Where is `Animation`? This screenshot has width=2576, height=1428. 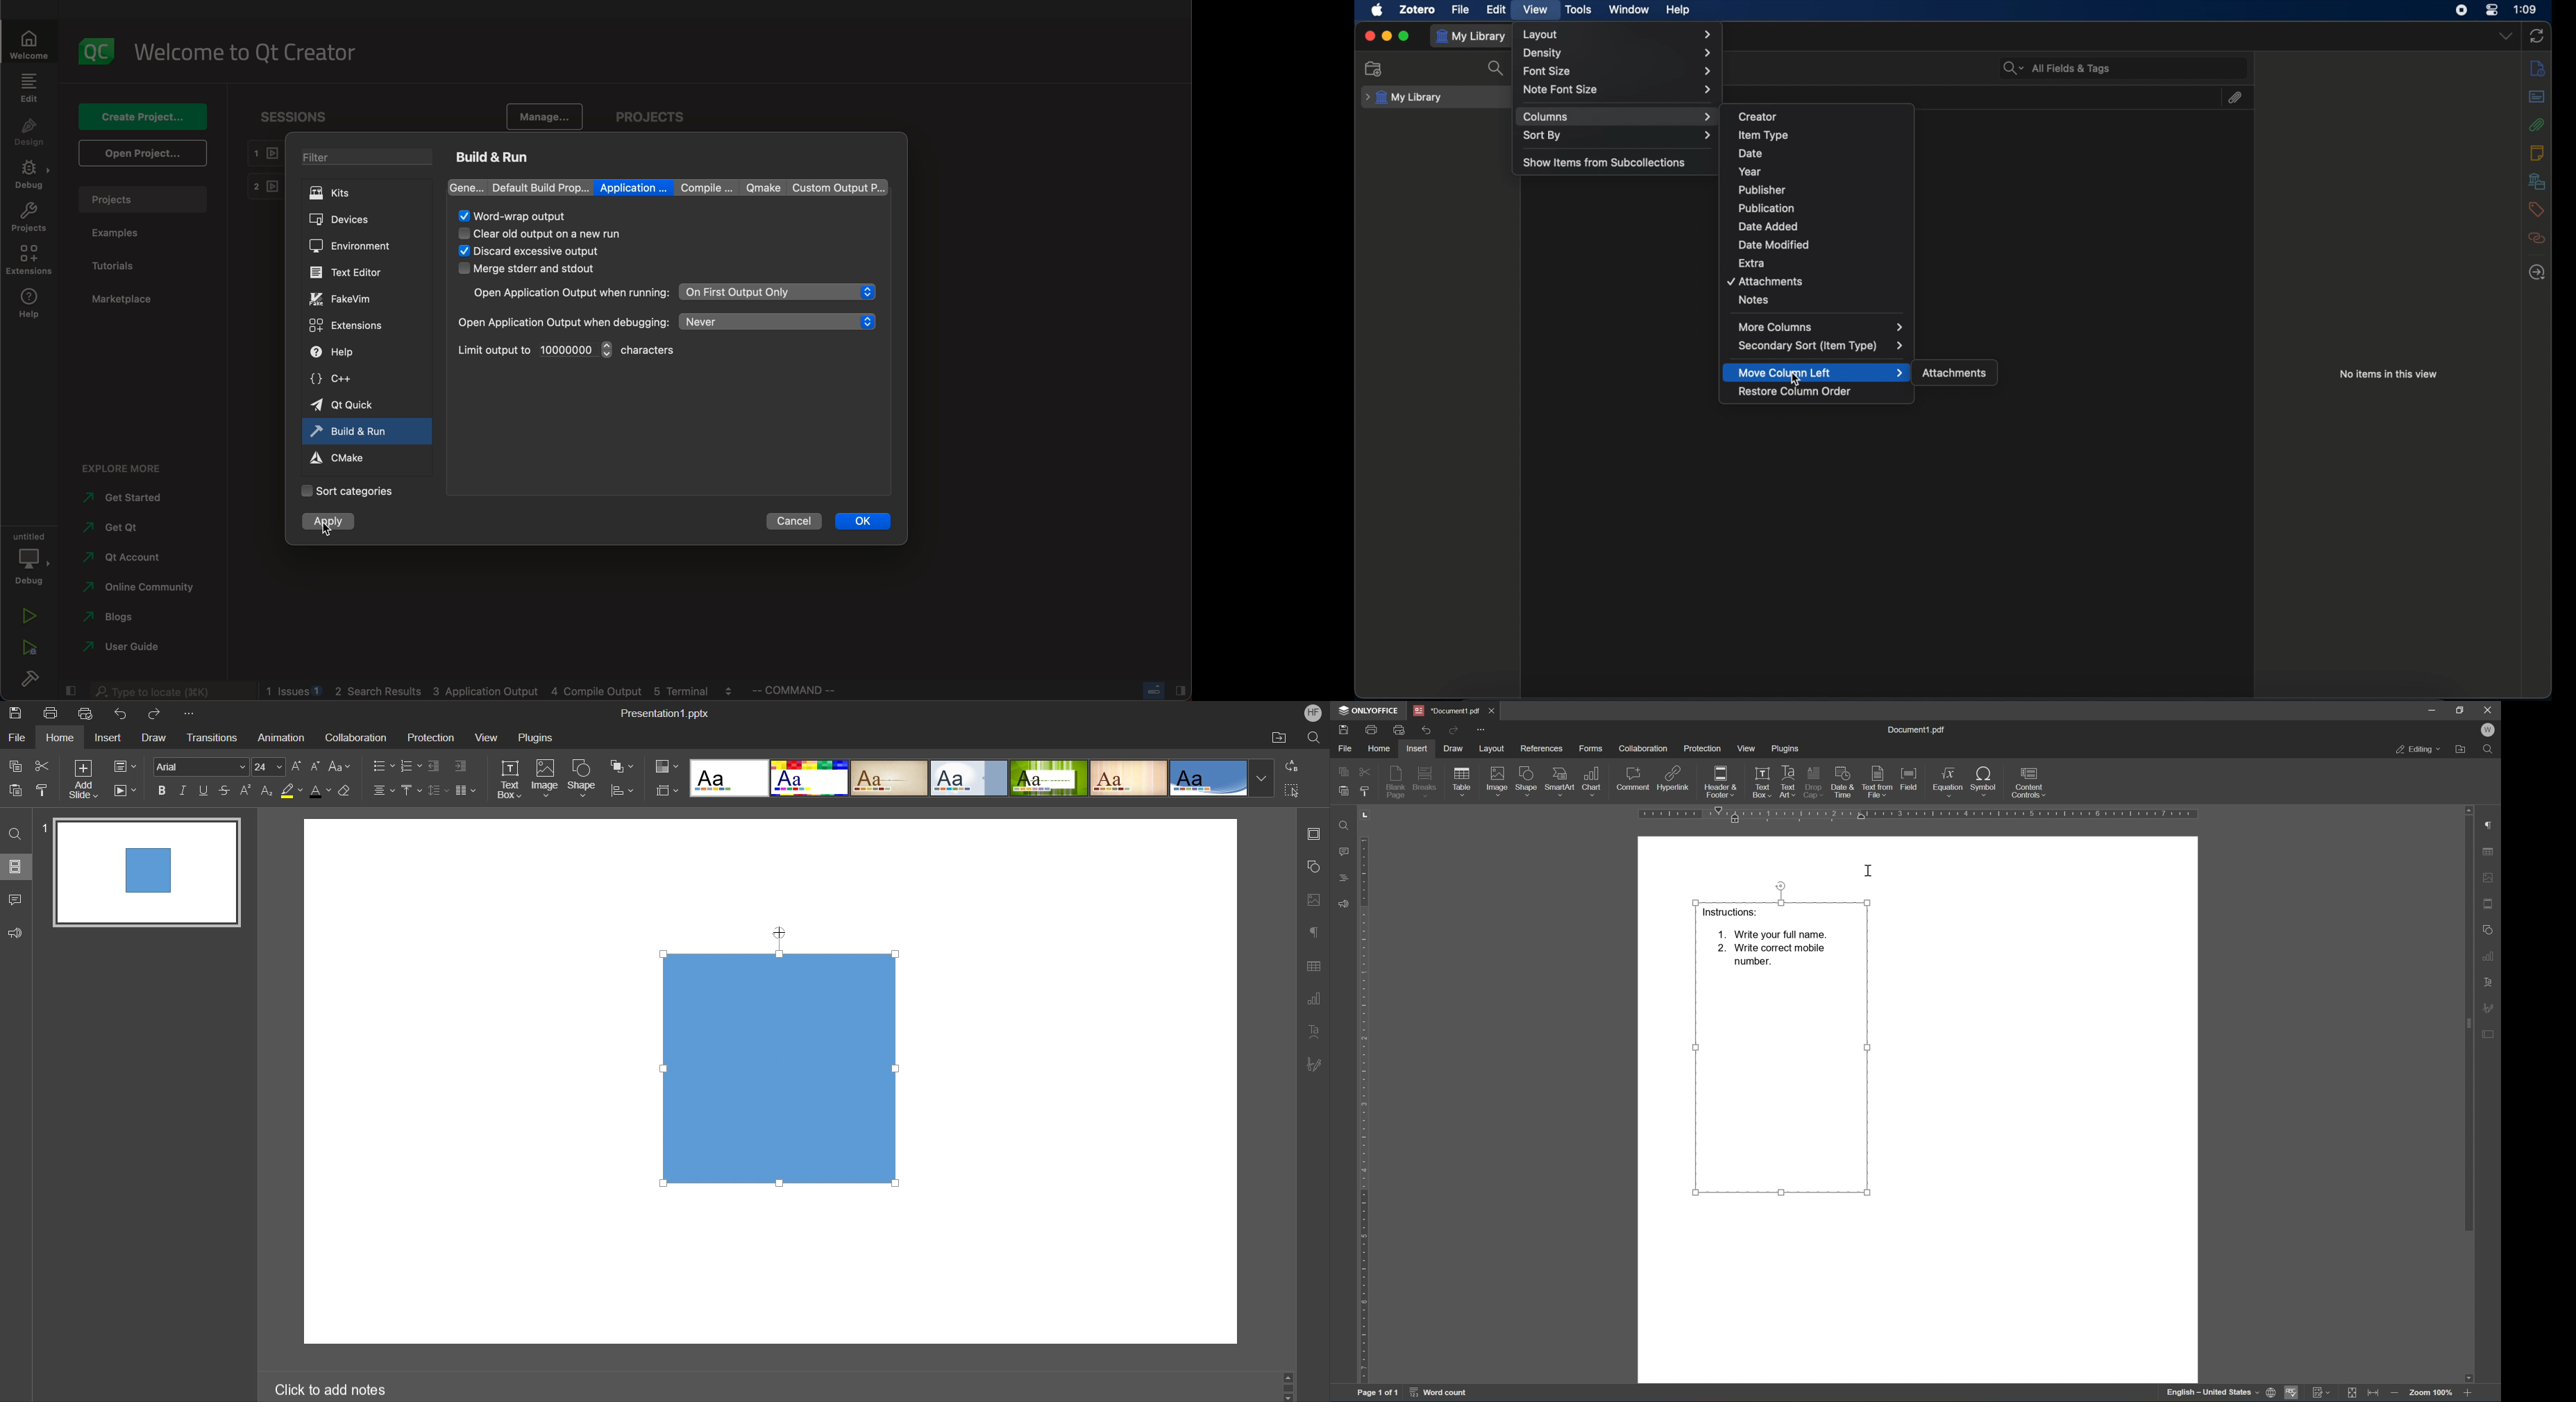 Animation is located at coordinates (280, 736).